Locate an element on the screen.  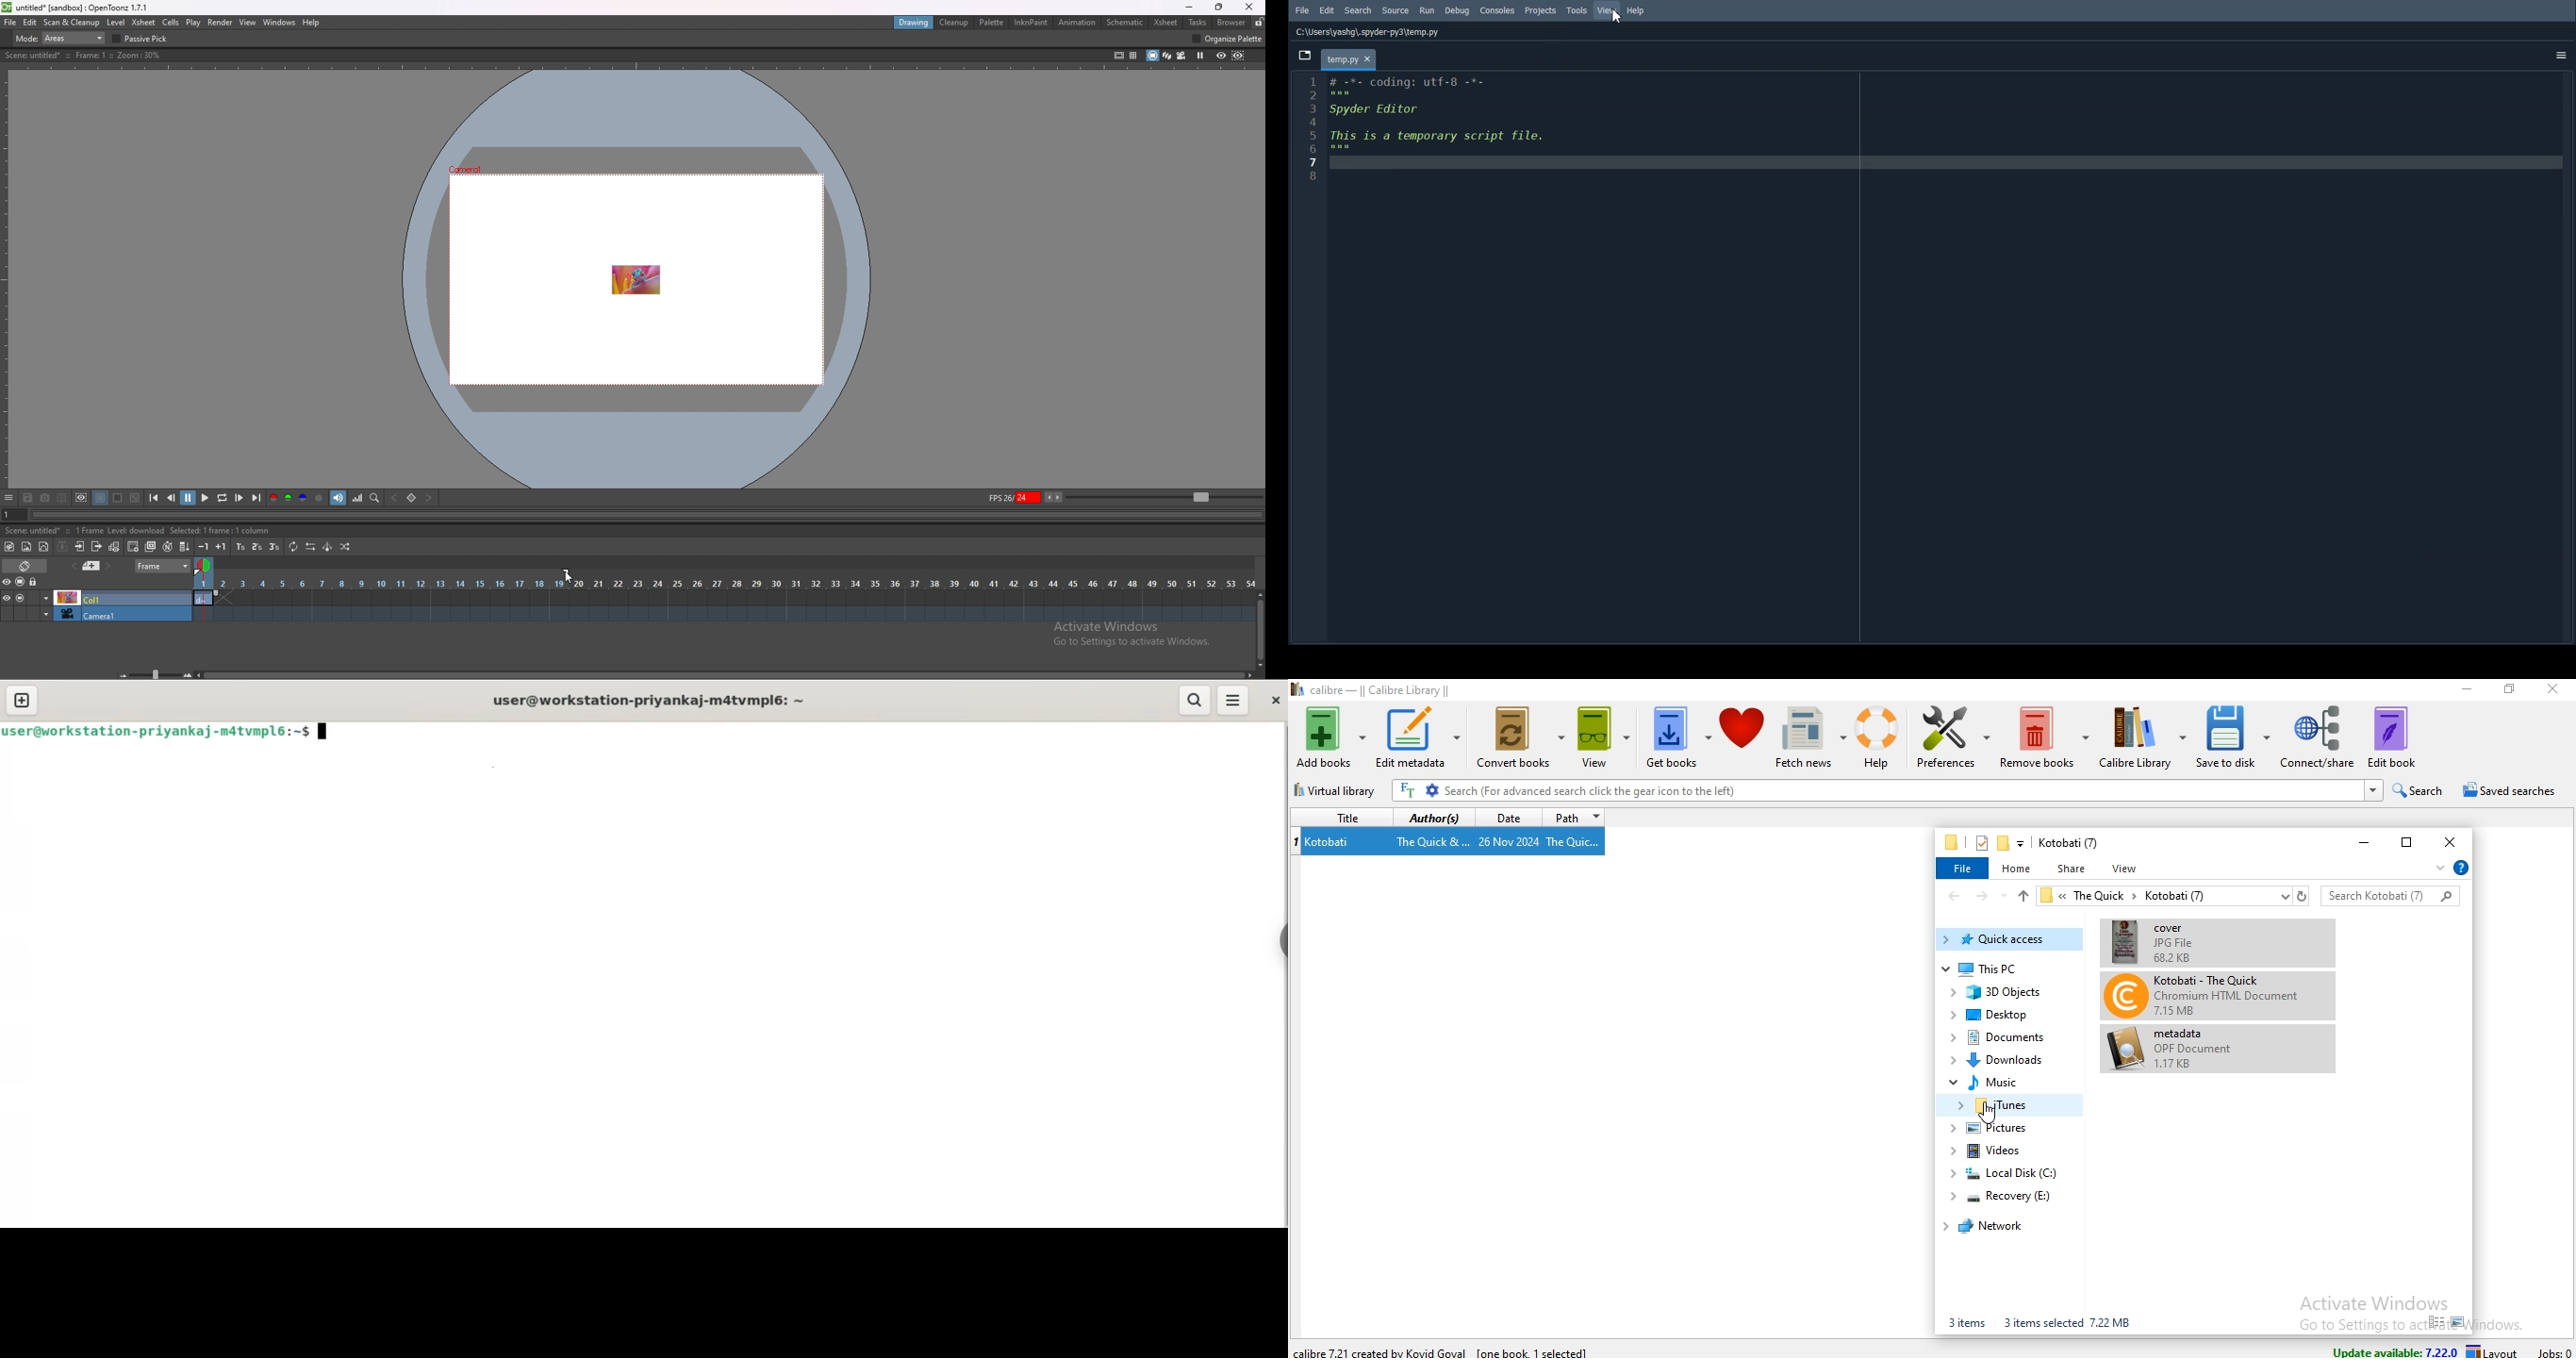
restore is located at coordinates (2403, 840).